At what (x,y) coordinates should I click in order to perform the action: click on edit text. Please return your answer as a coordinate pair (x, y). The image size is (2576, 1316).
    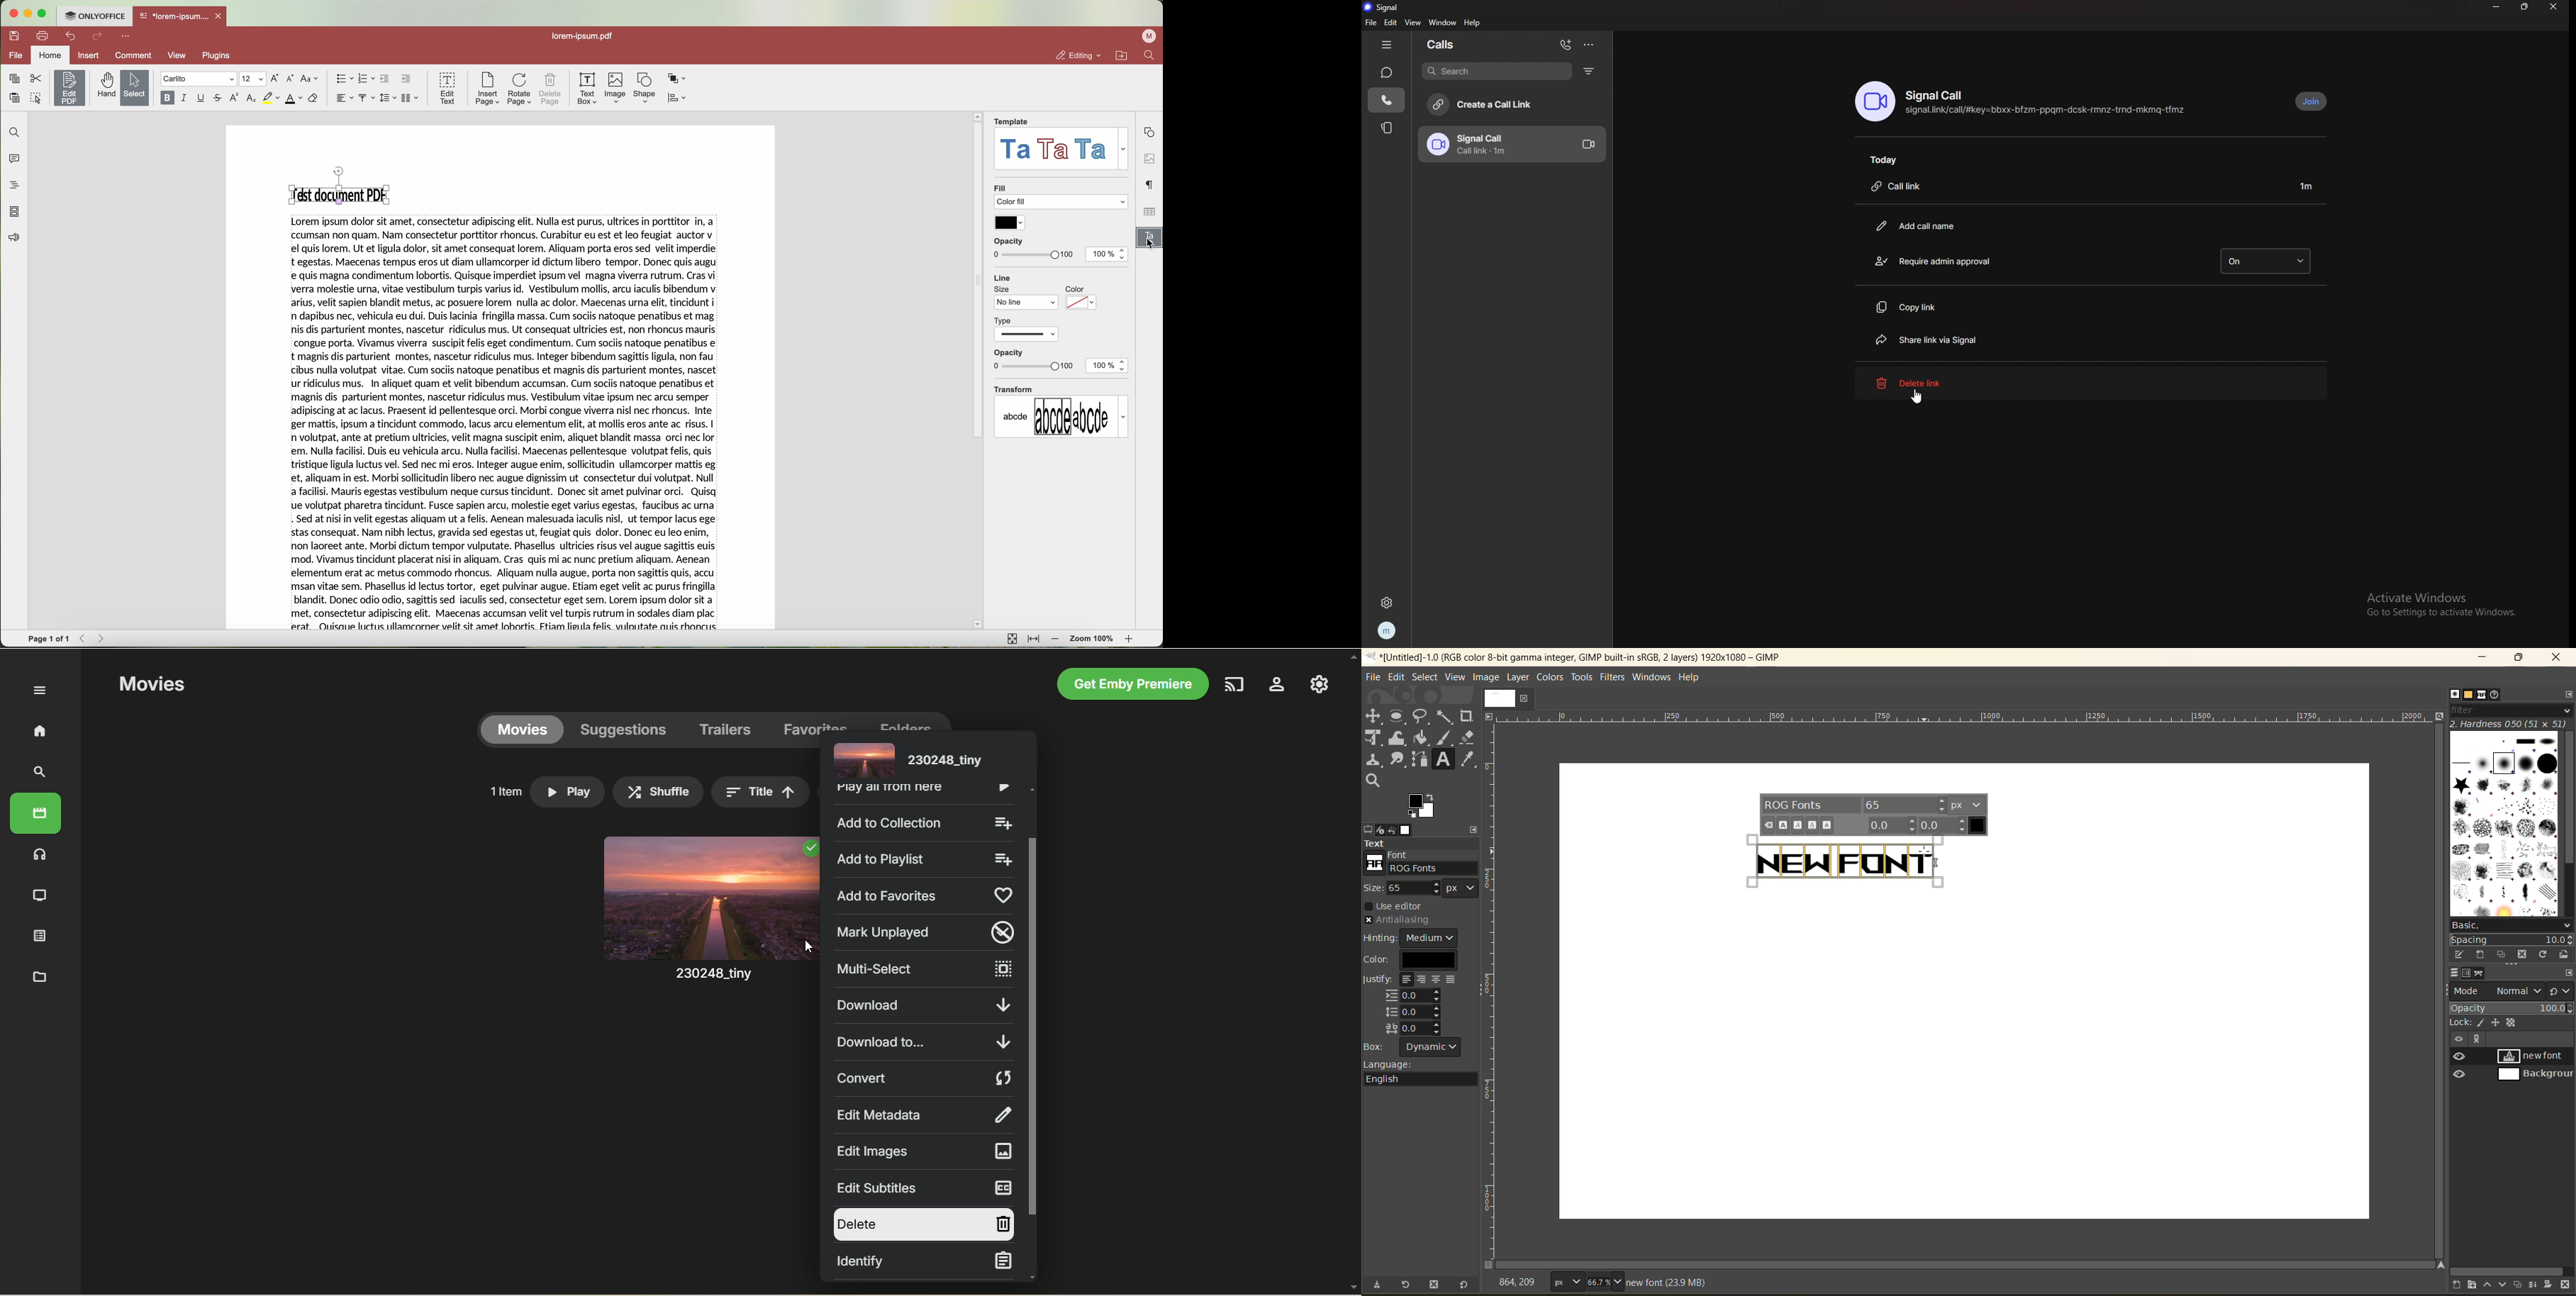
    Looking at the image, I should click on (446, 89).